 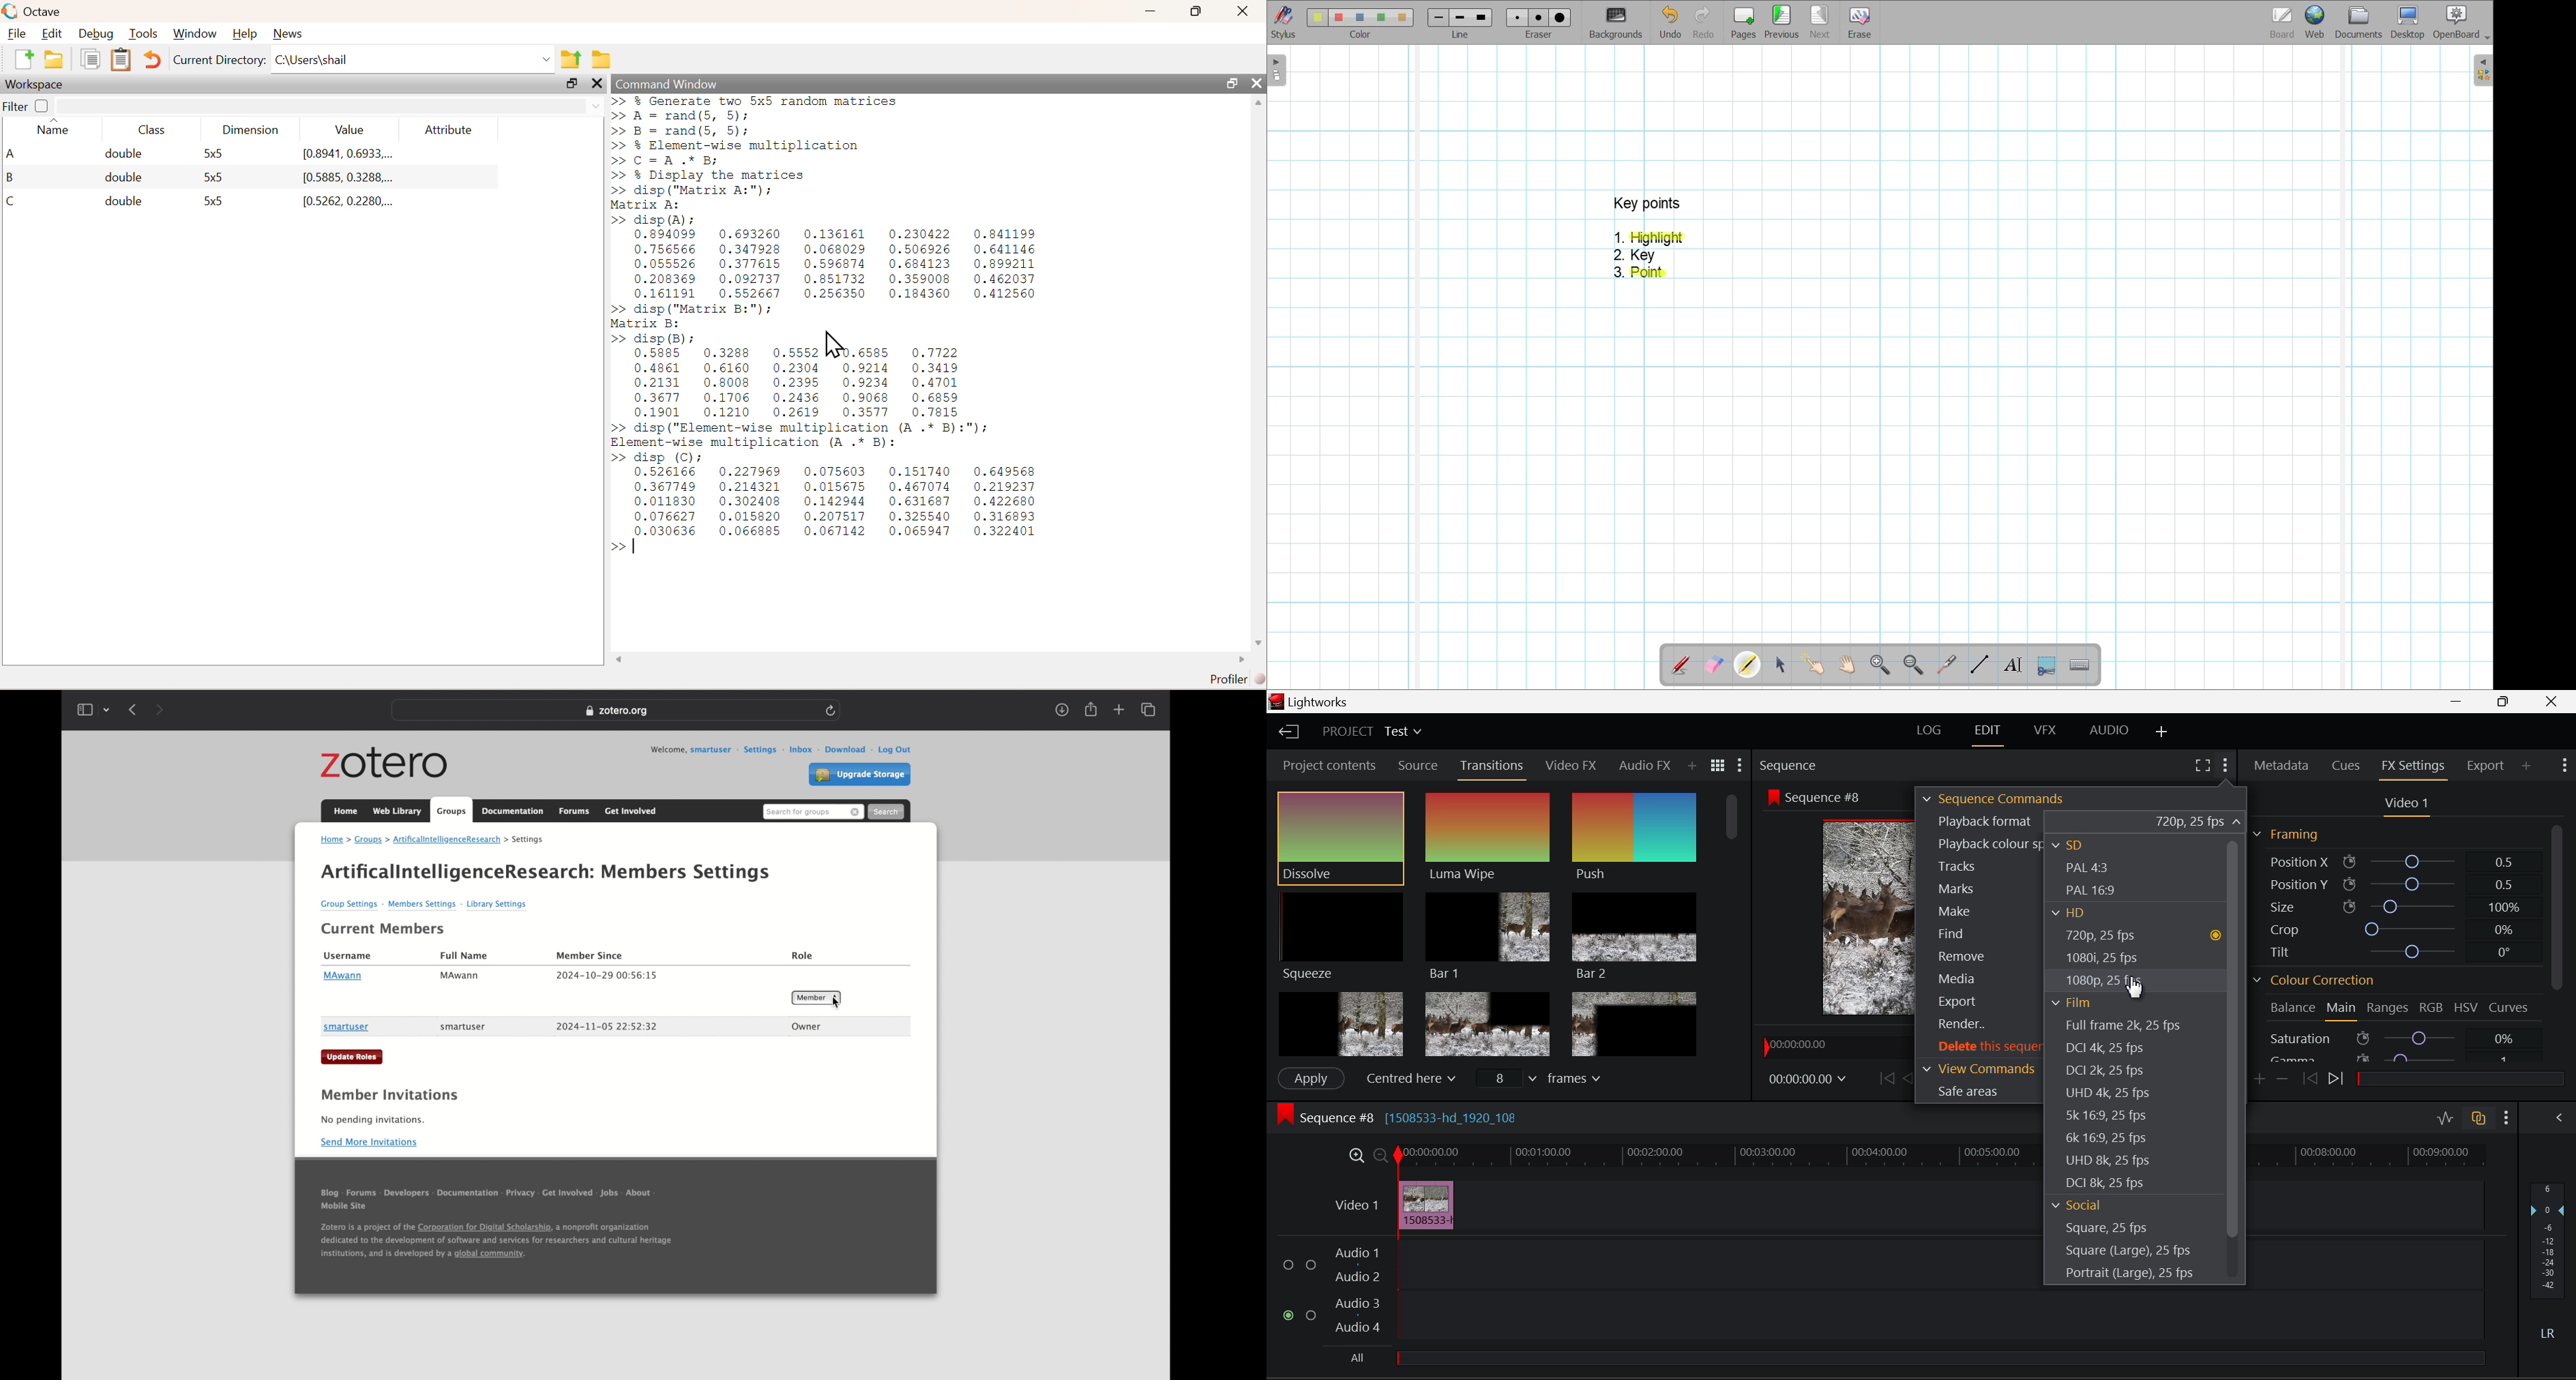 What do you see at coordinates (1780, 665) in the screenshot?
I see `Select and modify objects highlighted` at bounding box center [1780, 665].